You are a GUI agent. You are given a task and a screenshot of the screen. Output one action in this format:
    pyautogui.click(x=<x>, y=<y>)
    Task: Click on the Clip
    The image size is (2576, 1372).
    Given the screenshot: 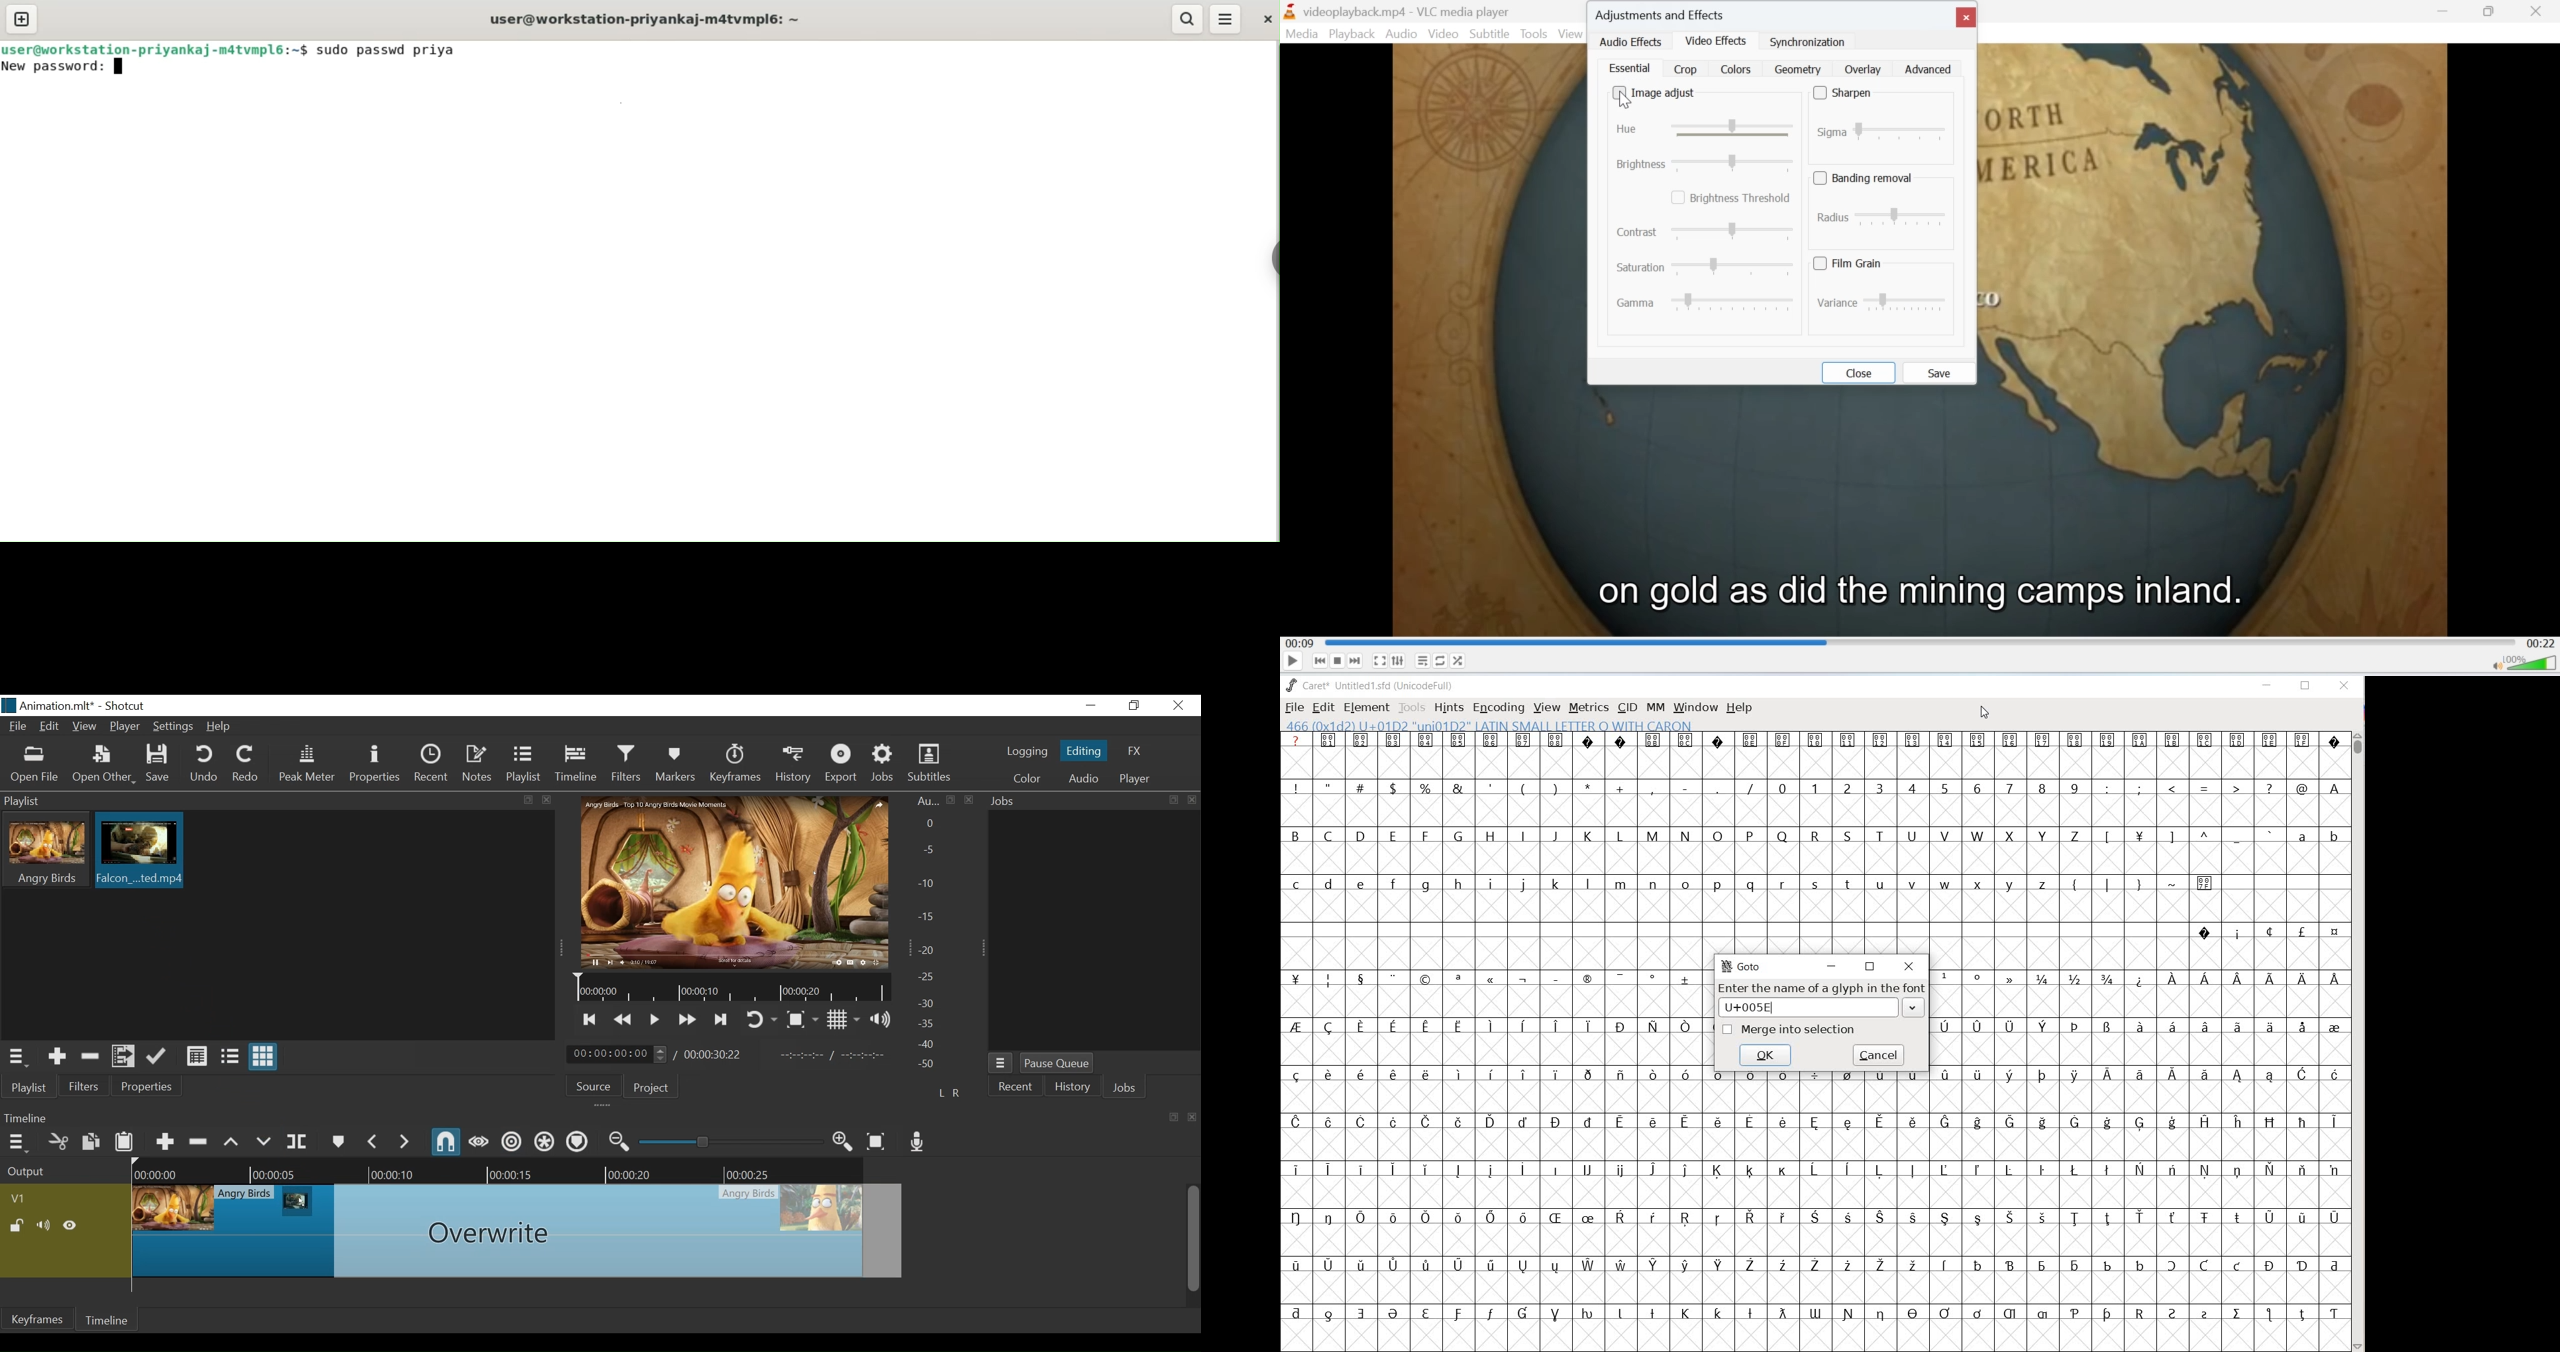 What is the action you would take?
    pyautogui.click(x=138, y=849)
    